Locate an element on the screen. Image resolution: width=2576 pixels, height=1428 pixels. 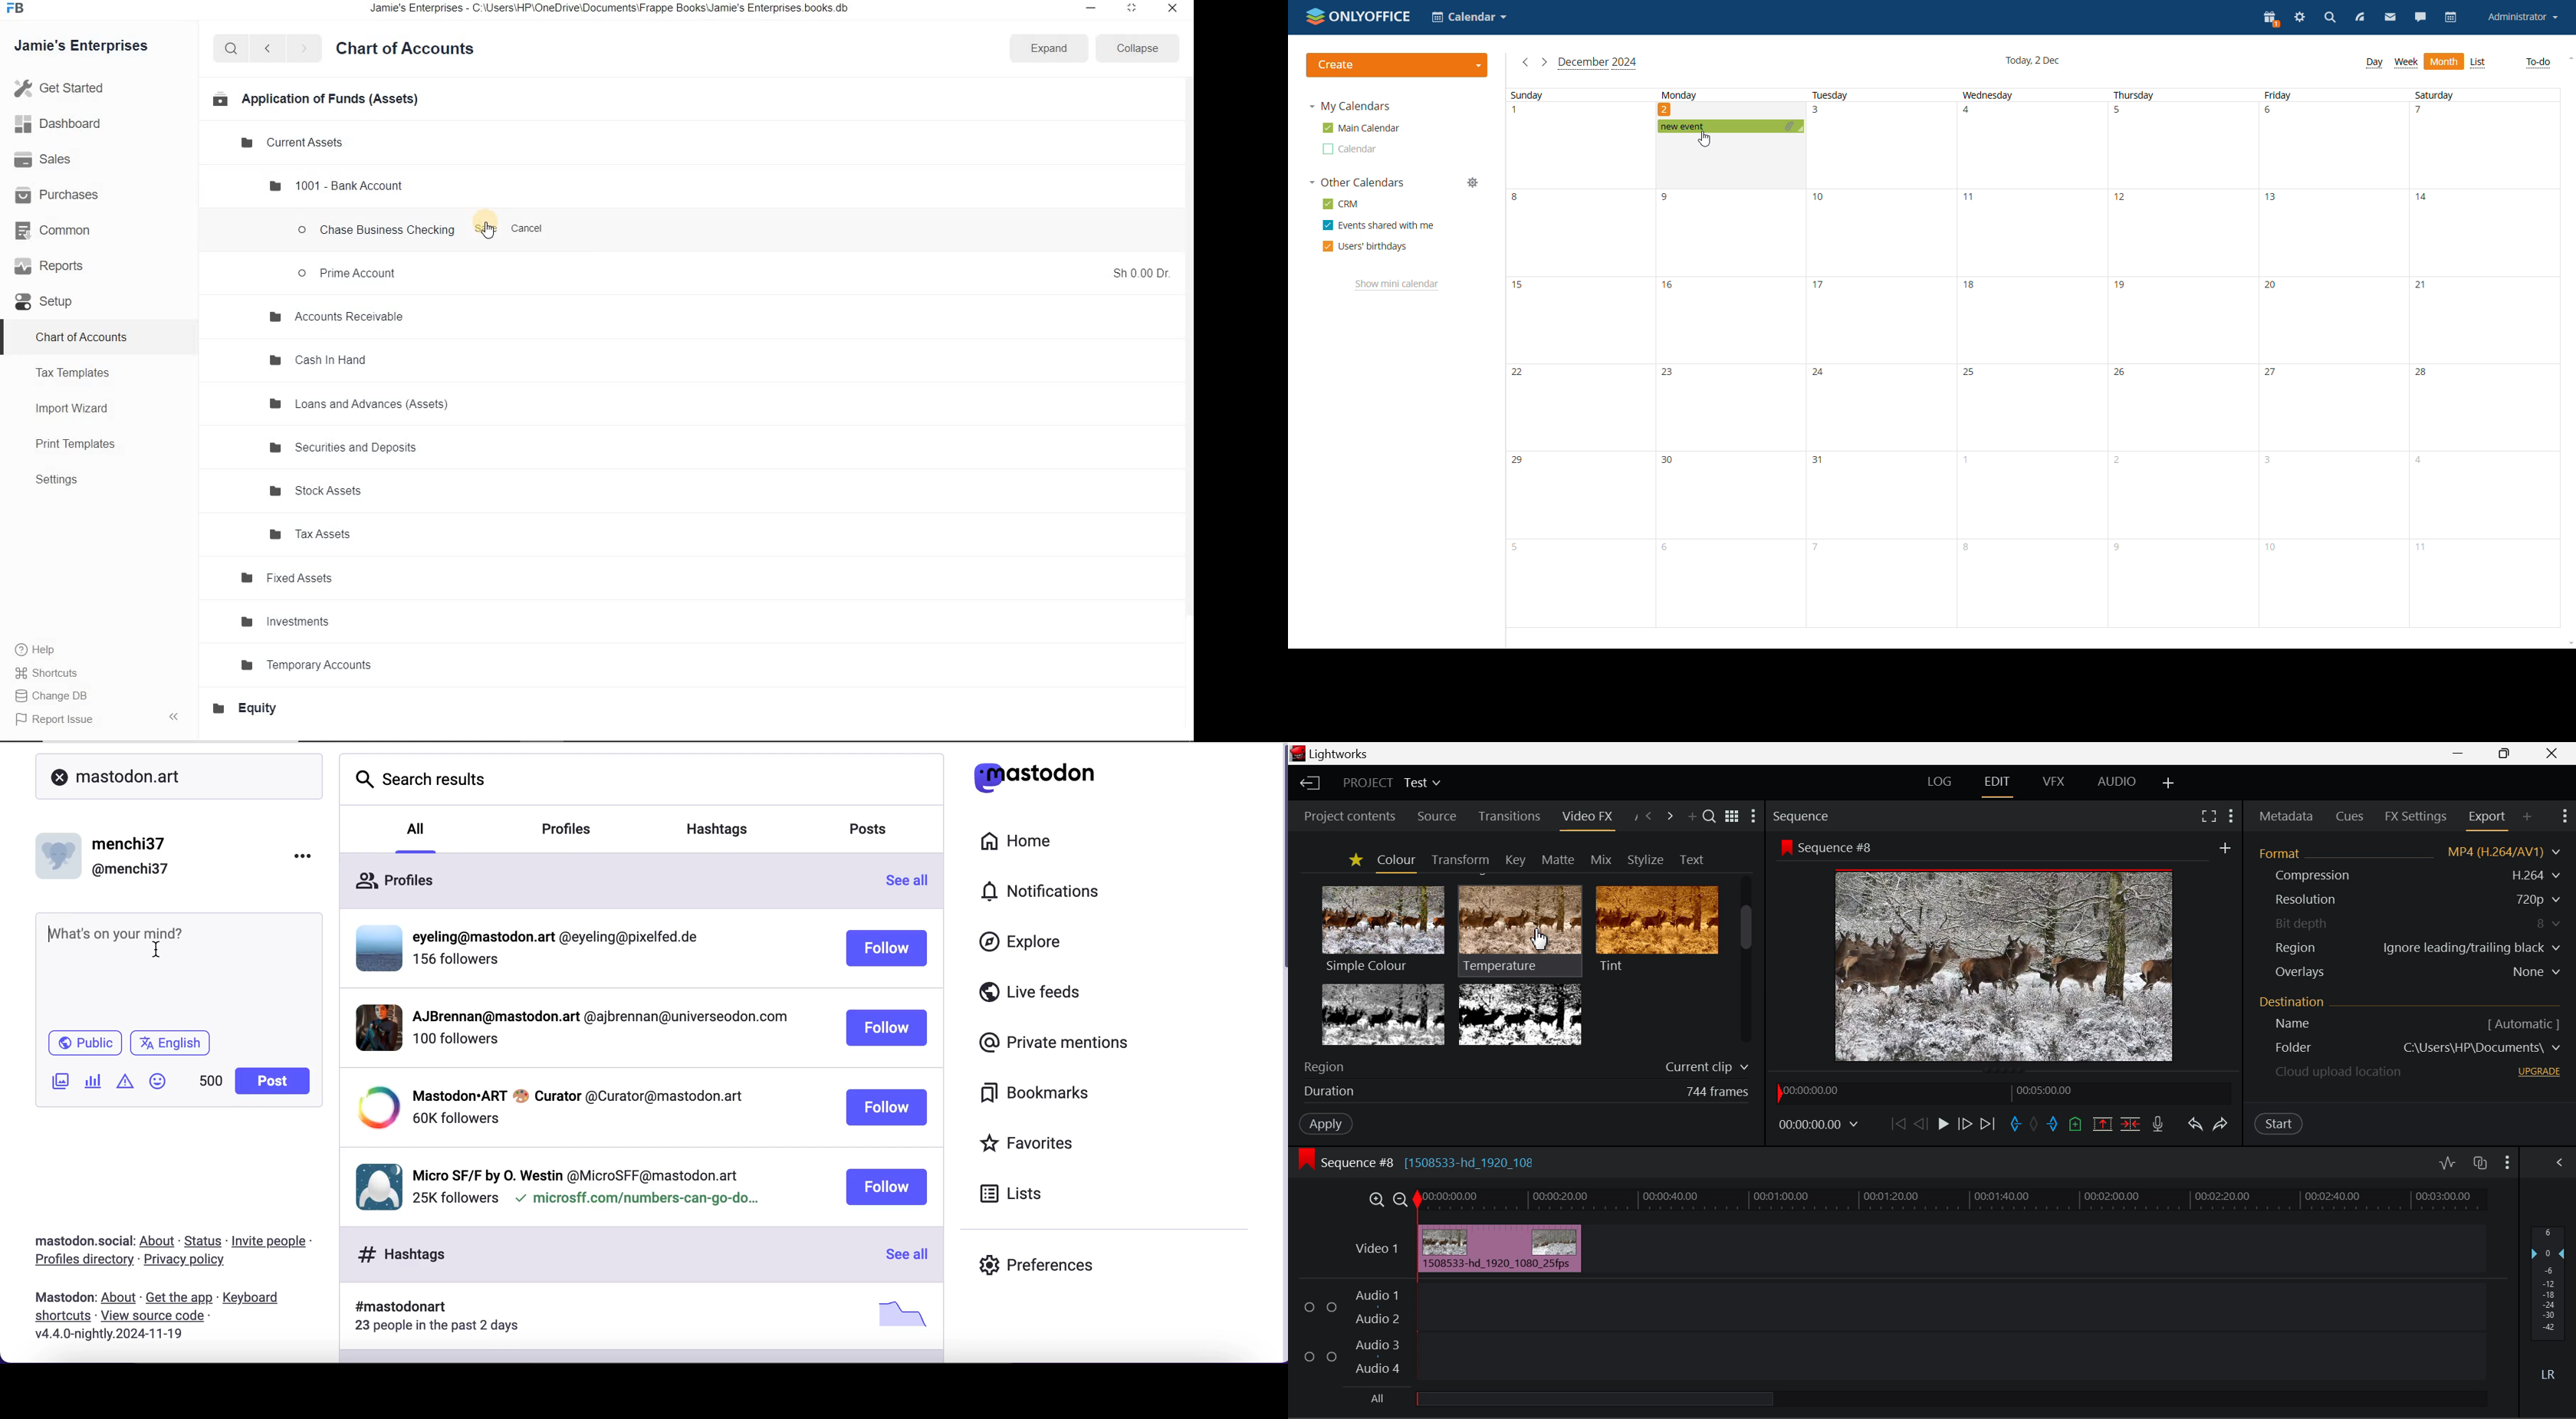
AUDIO Layout is located at coordinates (2116, 781).